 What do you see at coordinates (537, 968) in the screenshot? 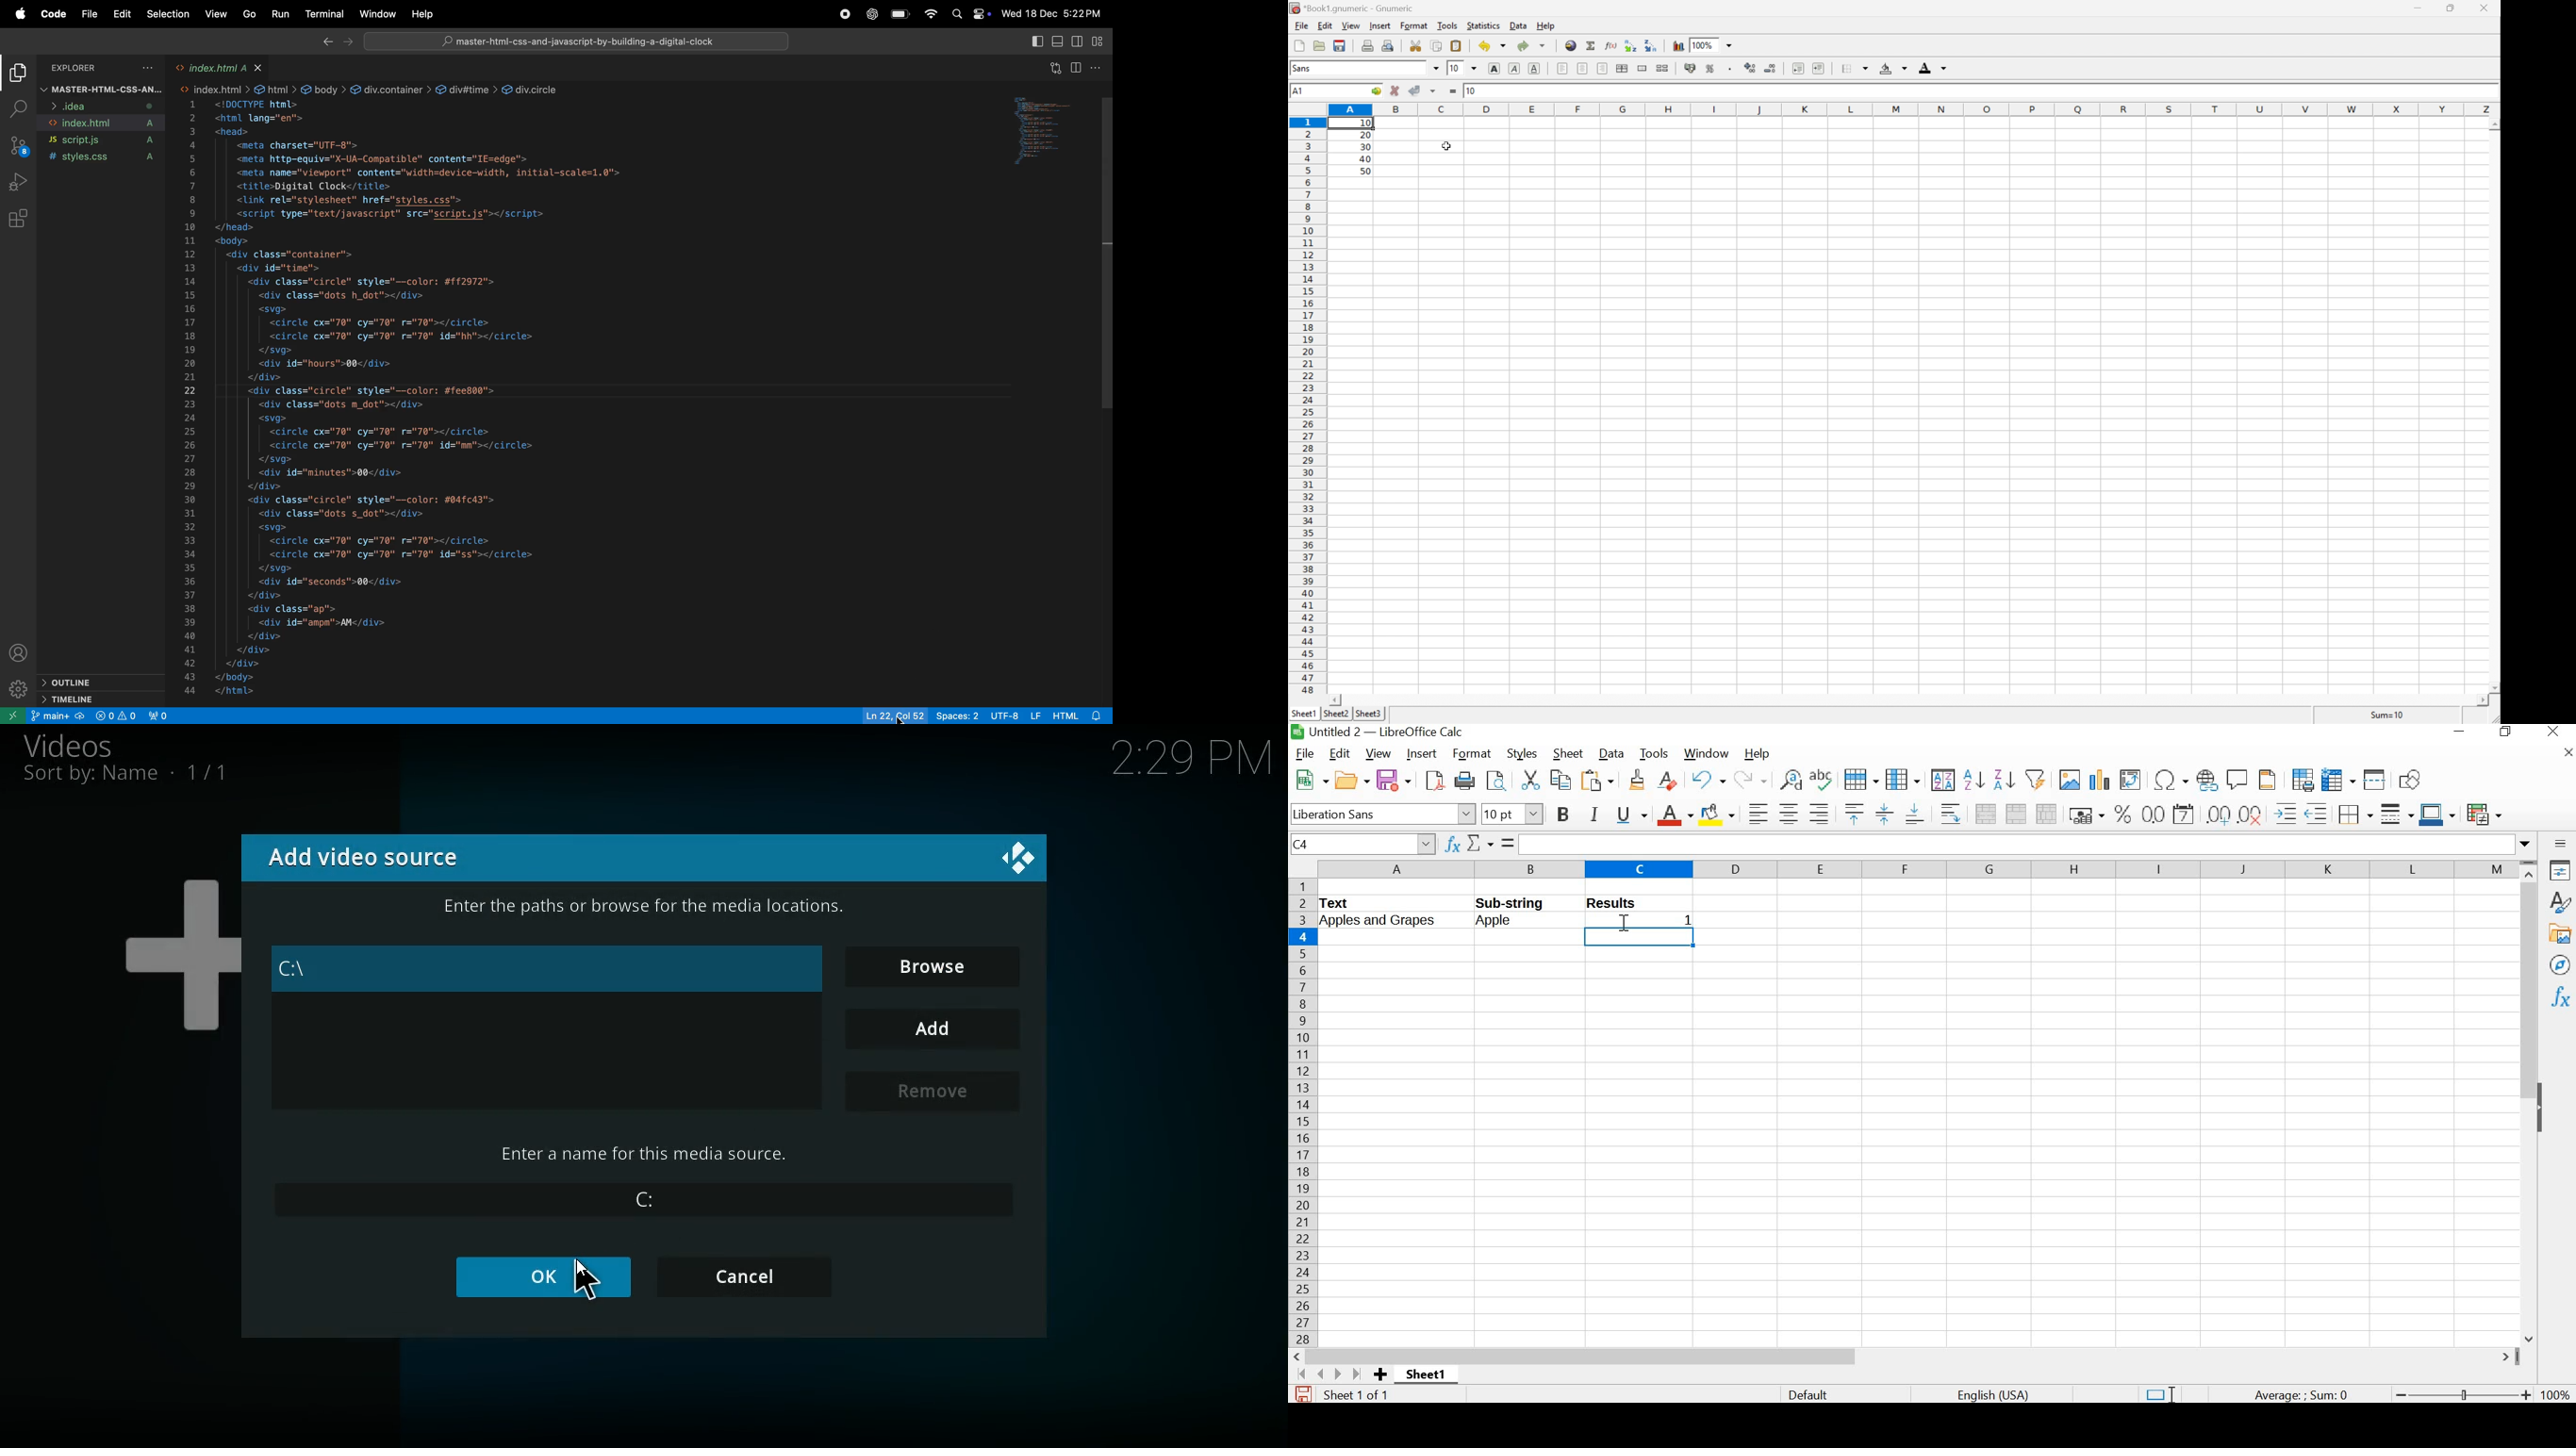
I see `C:\` at bounding box center [537, 968].